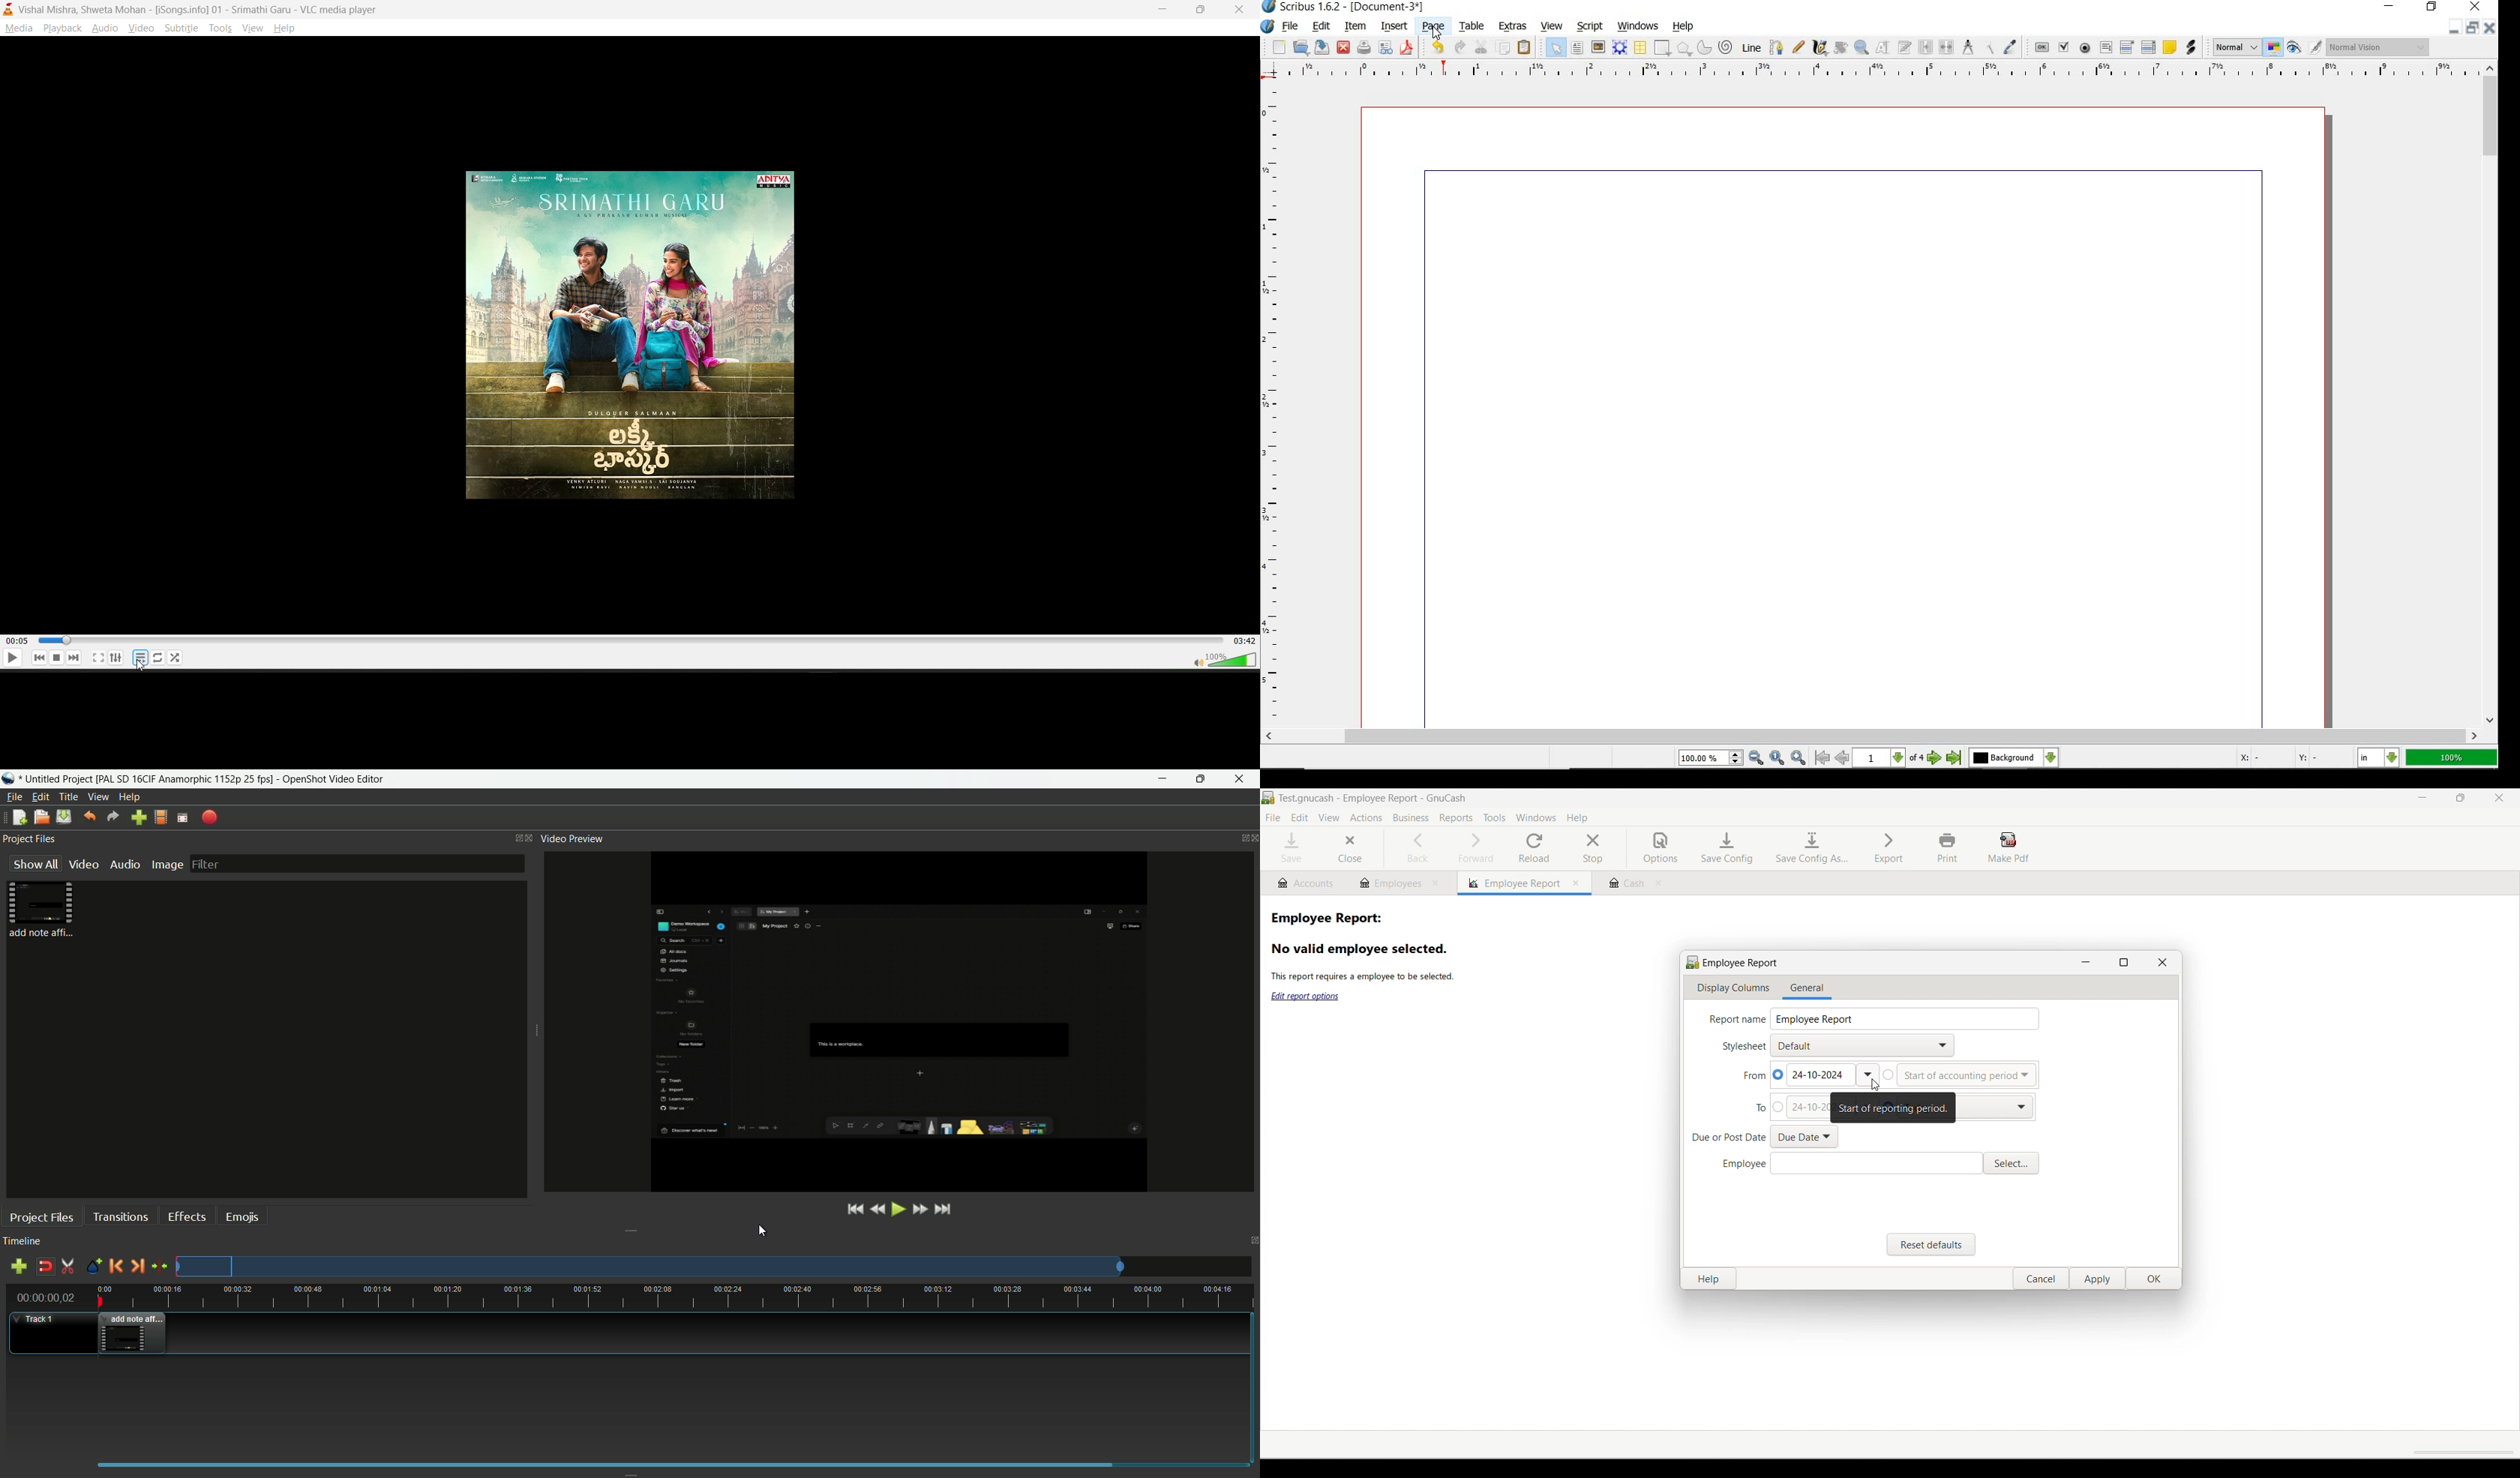 The width and height of the screenshot is (2520, 1484). What do you see at coordinates (116, 658) in the screenshot?
I see `settings` at bounding box center [116, 658].